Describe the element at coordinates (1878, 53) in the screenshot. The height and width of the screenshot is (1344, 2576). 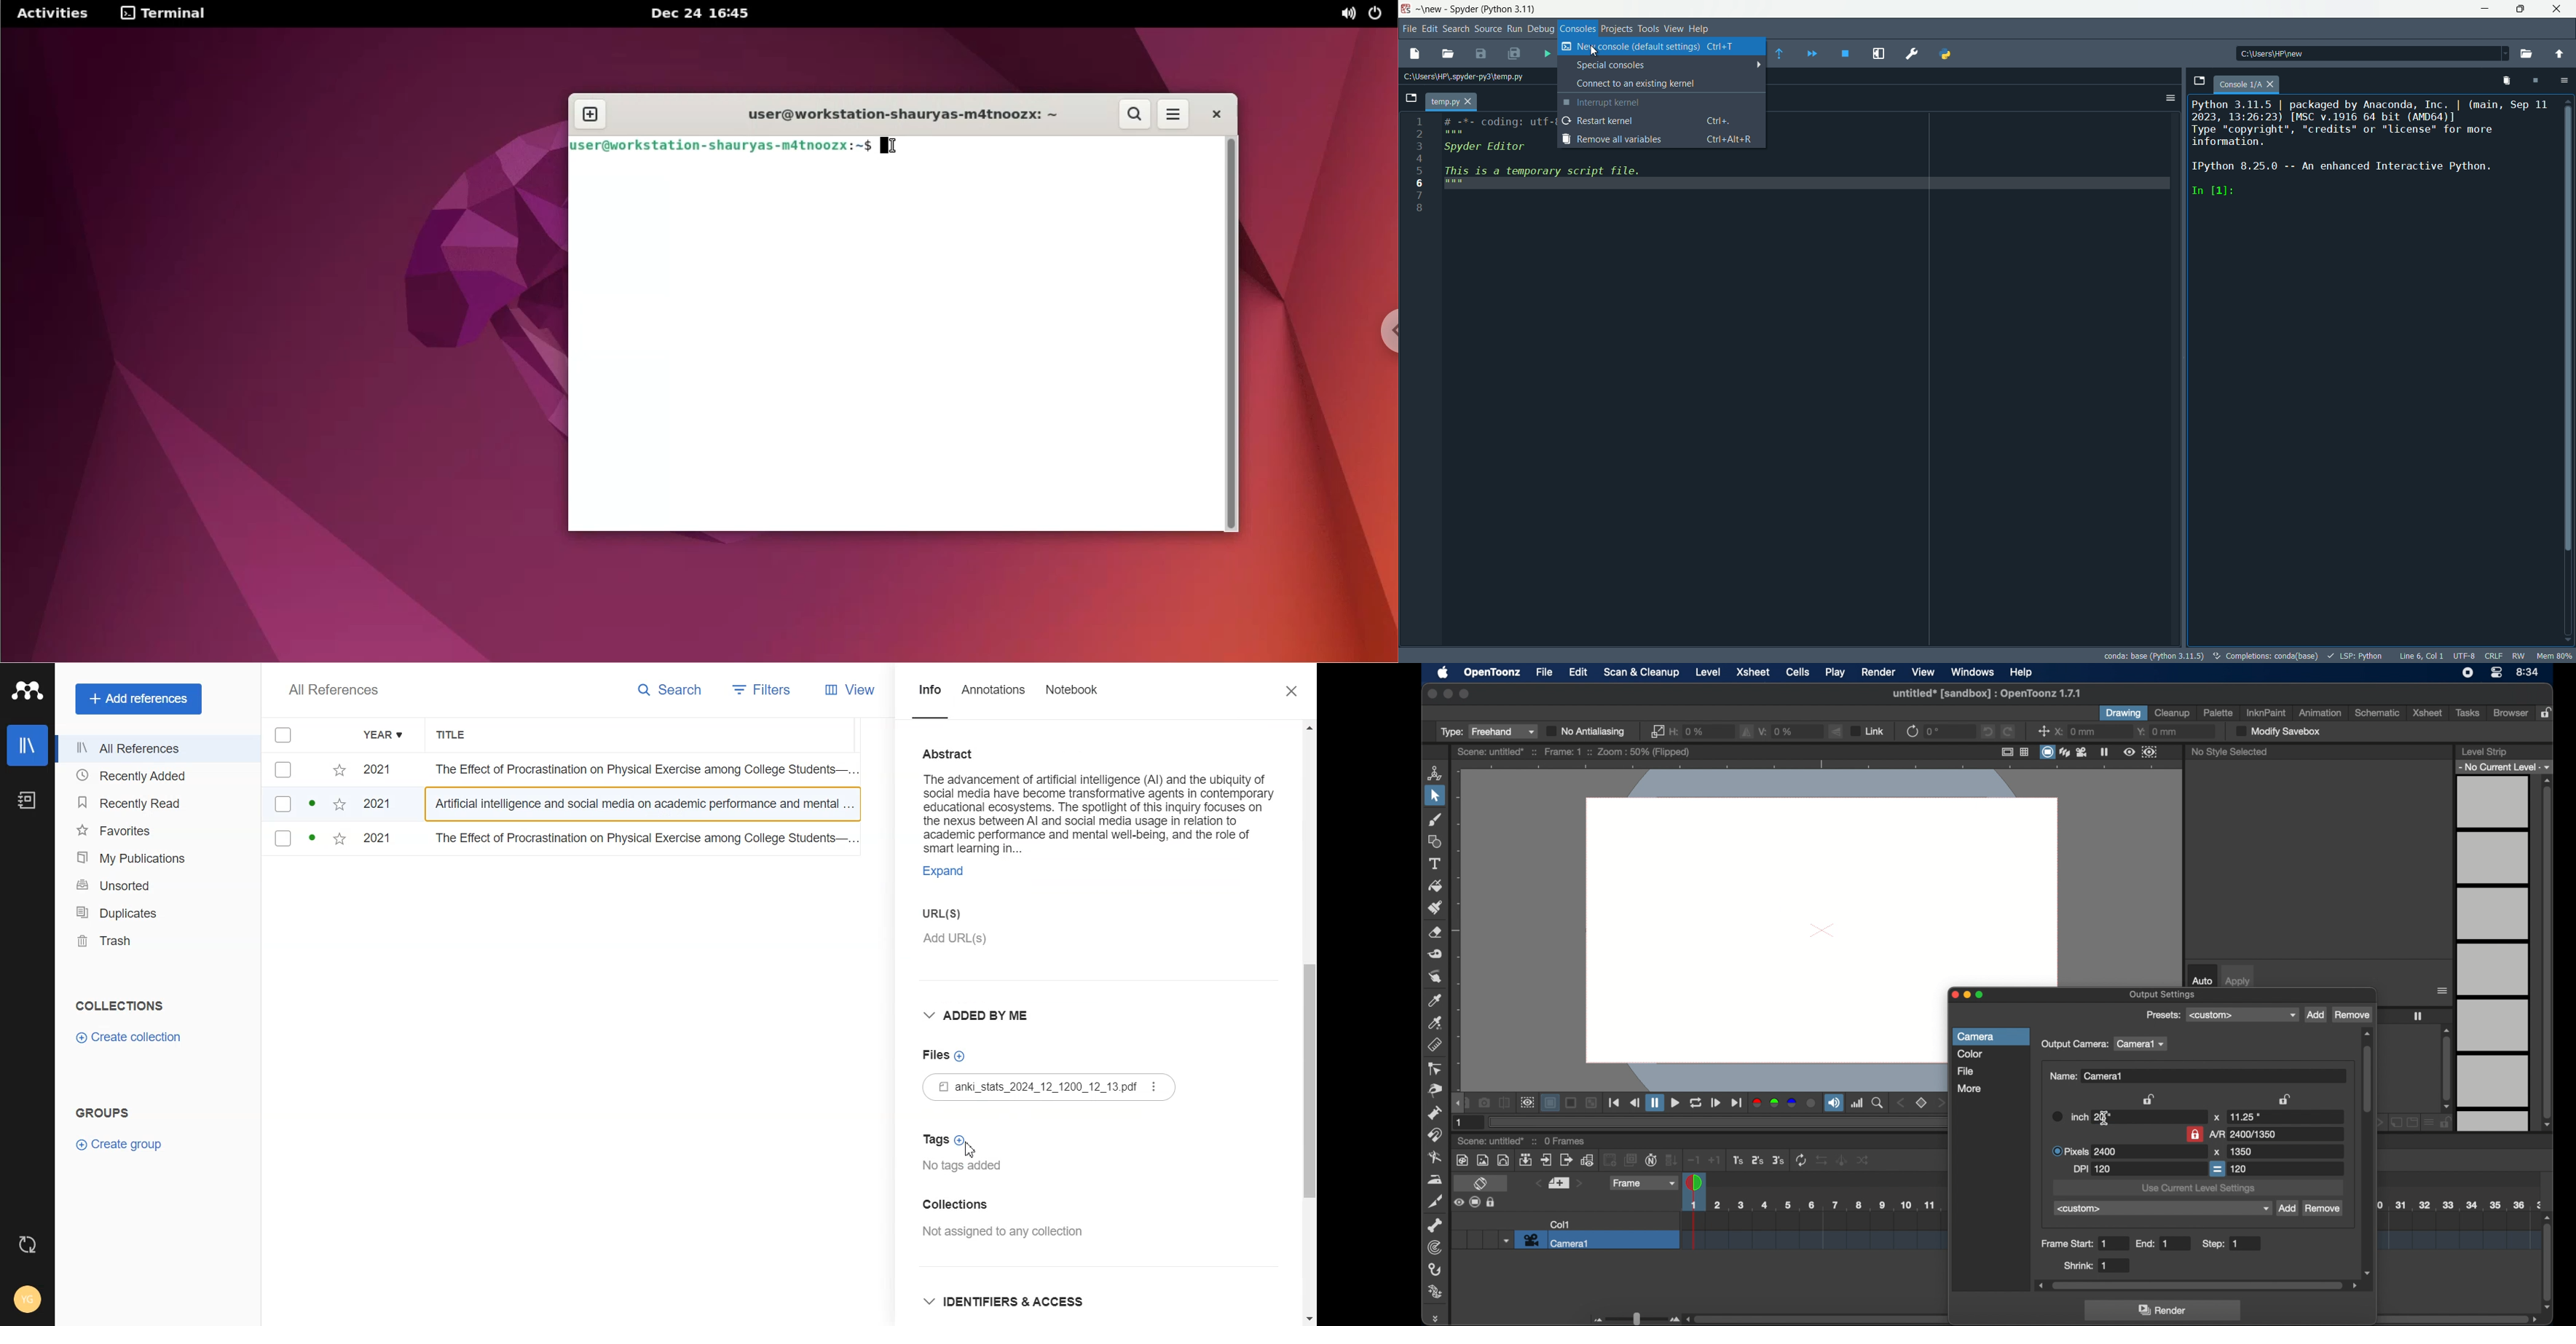
I see `maximize current pane` at that location.